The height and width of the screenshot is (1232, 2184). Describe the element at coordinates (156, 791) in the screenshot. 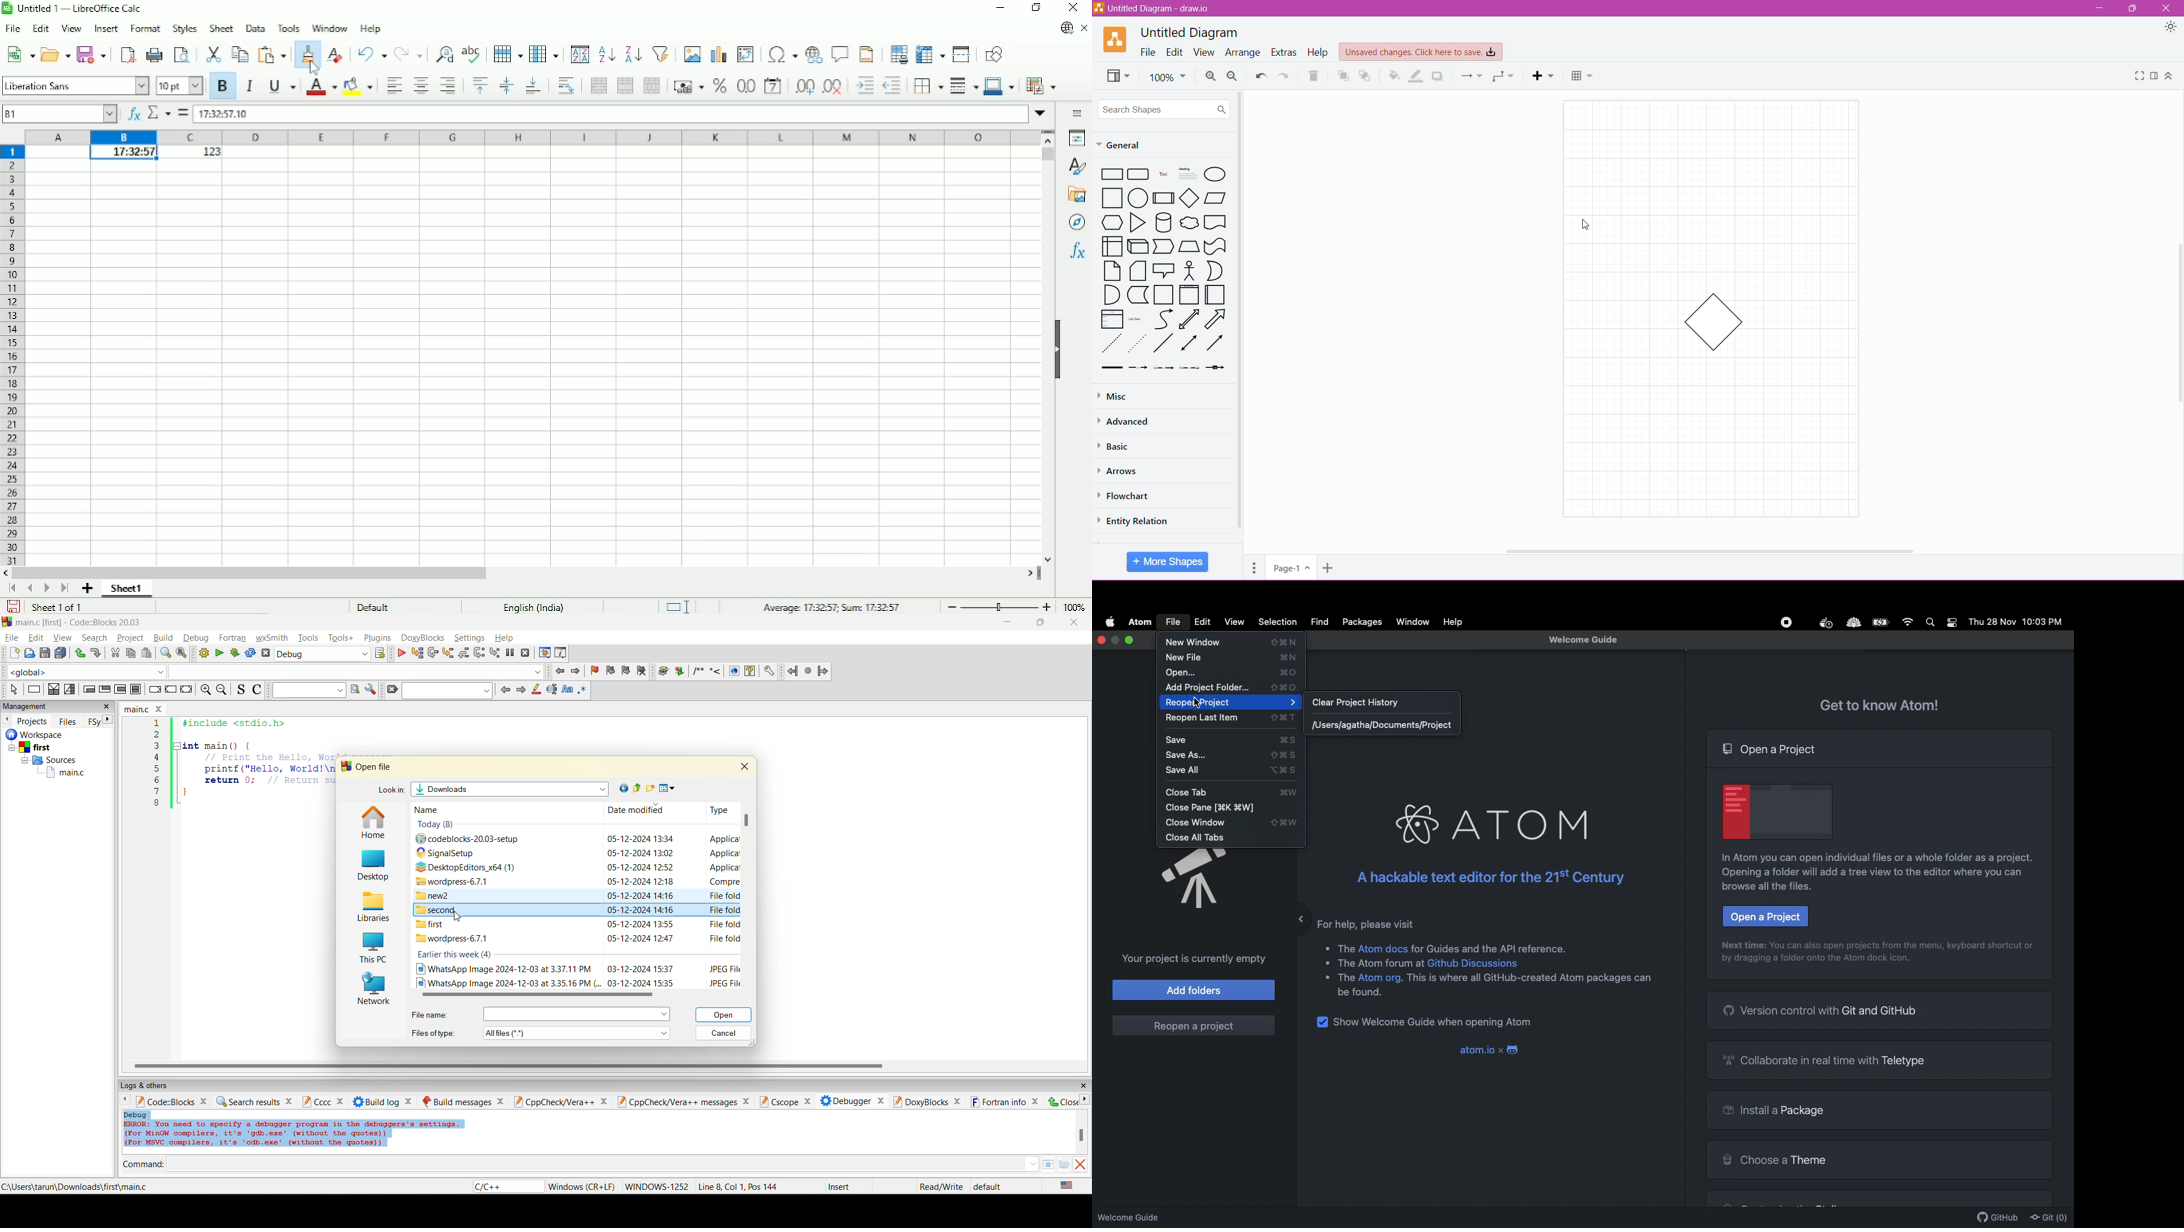

I see `7` at that location.